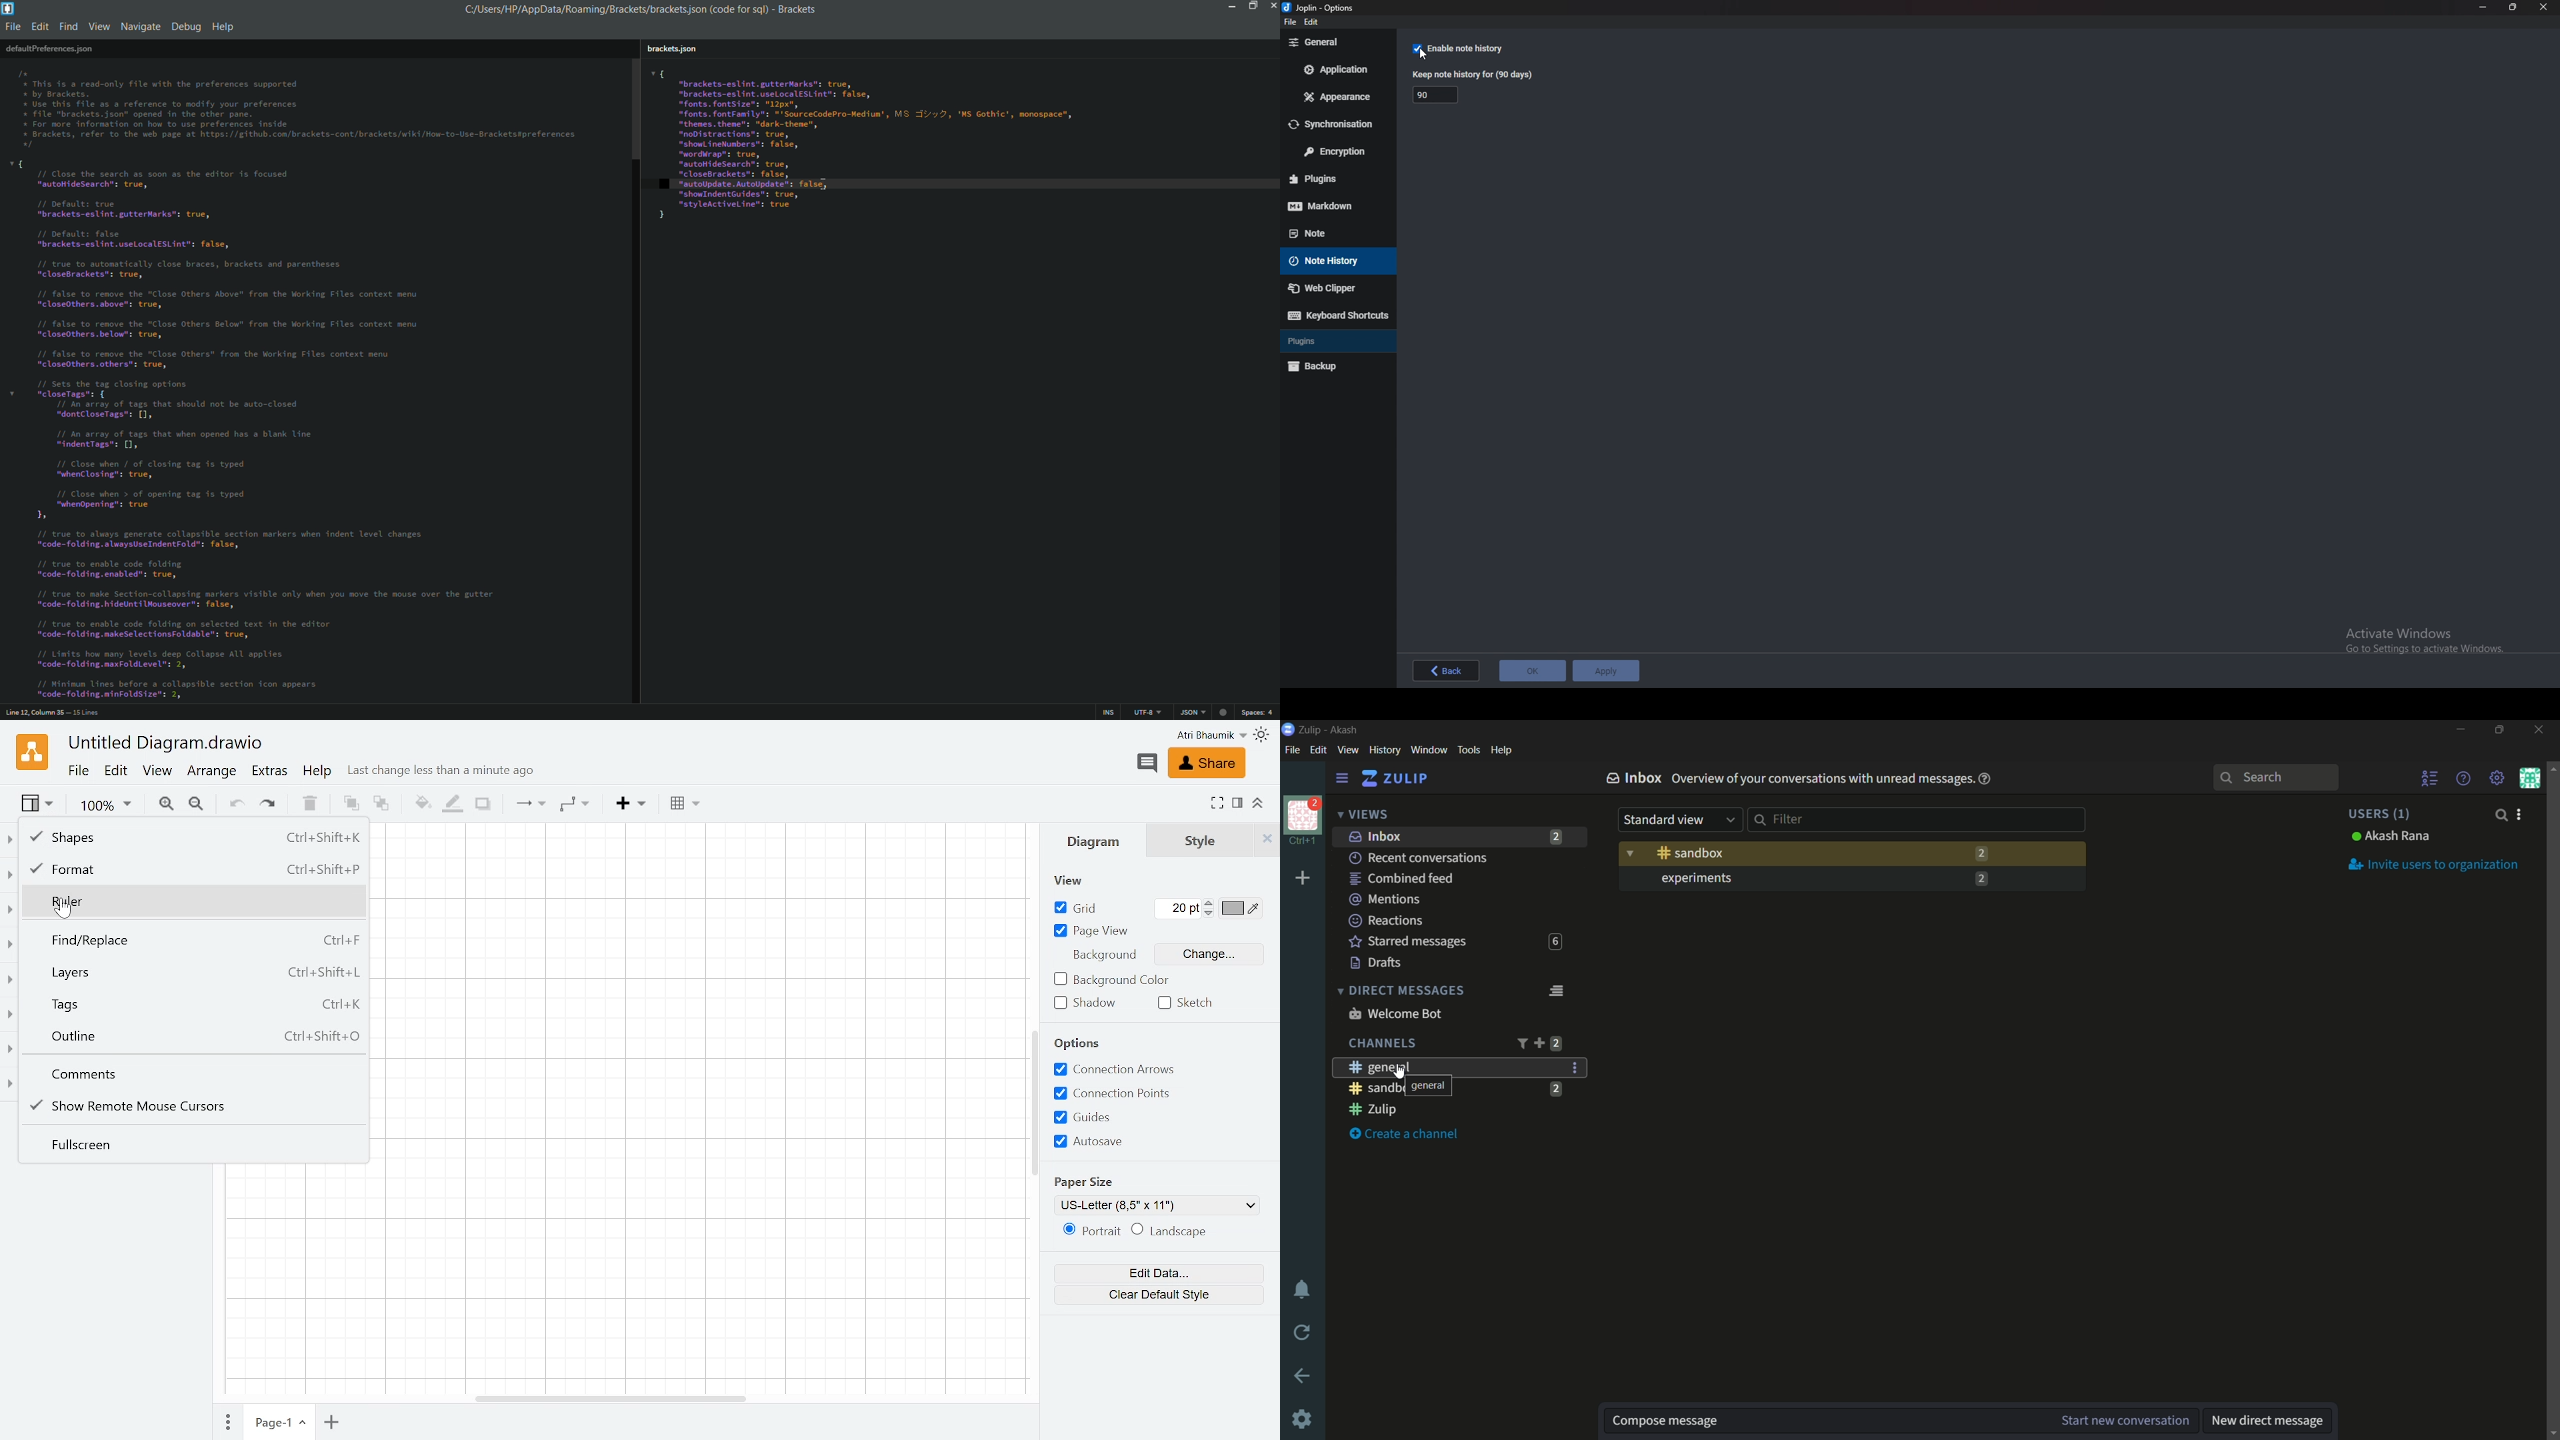  Describe the element at coordinates (1501, 751) in the screenshot. I see `help menu` at that location.